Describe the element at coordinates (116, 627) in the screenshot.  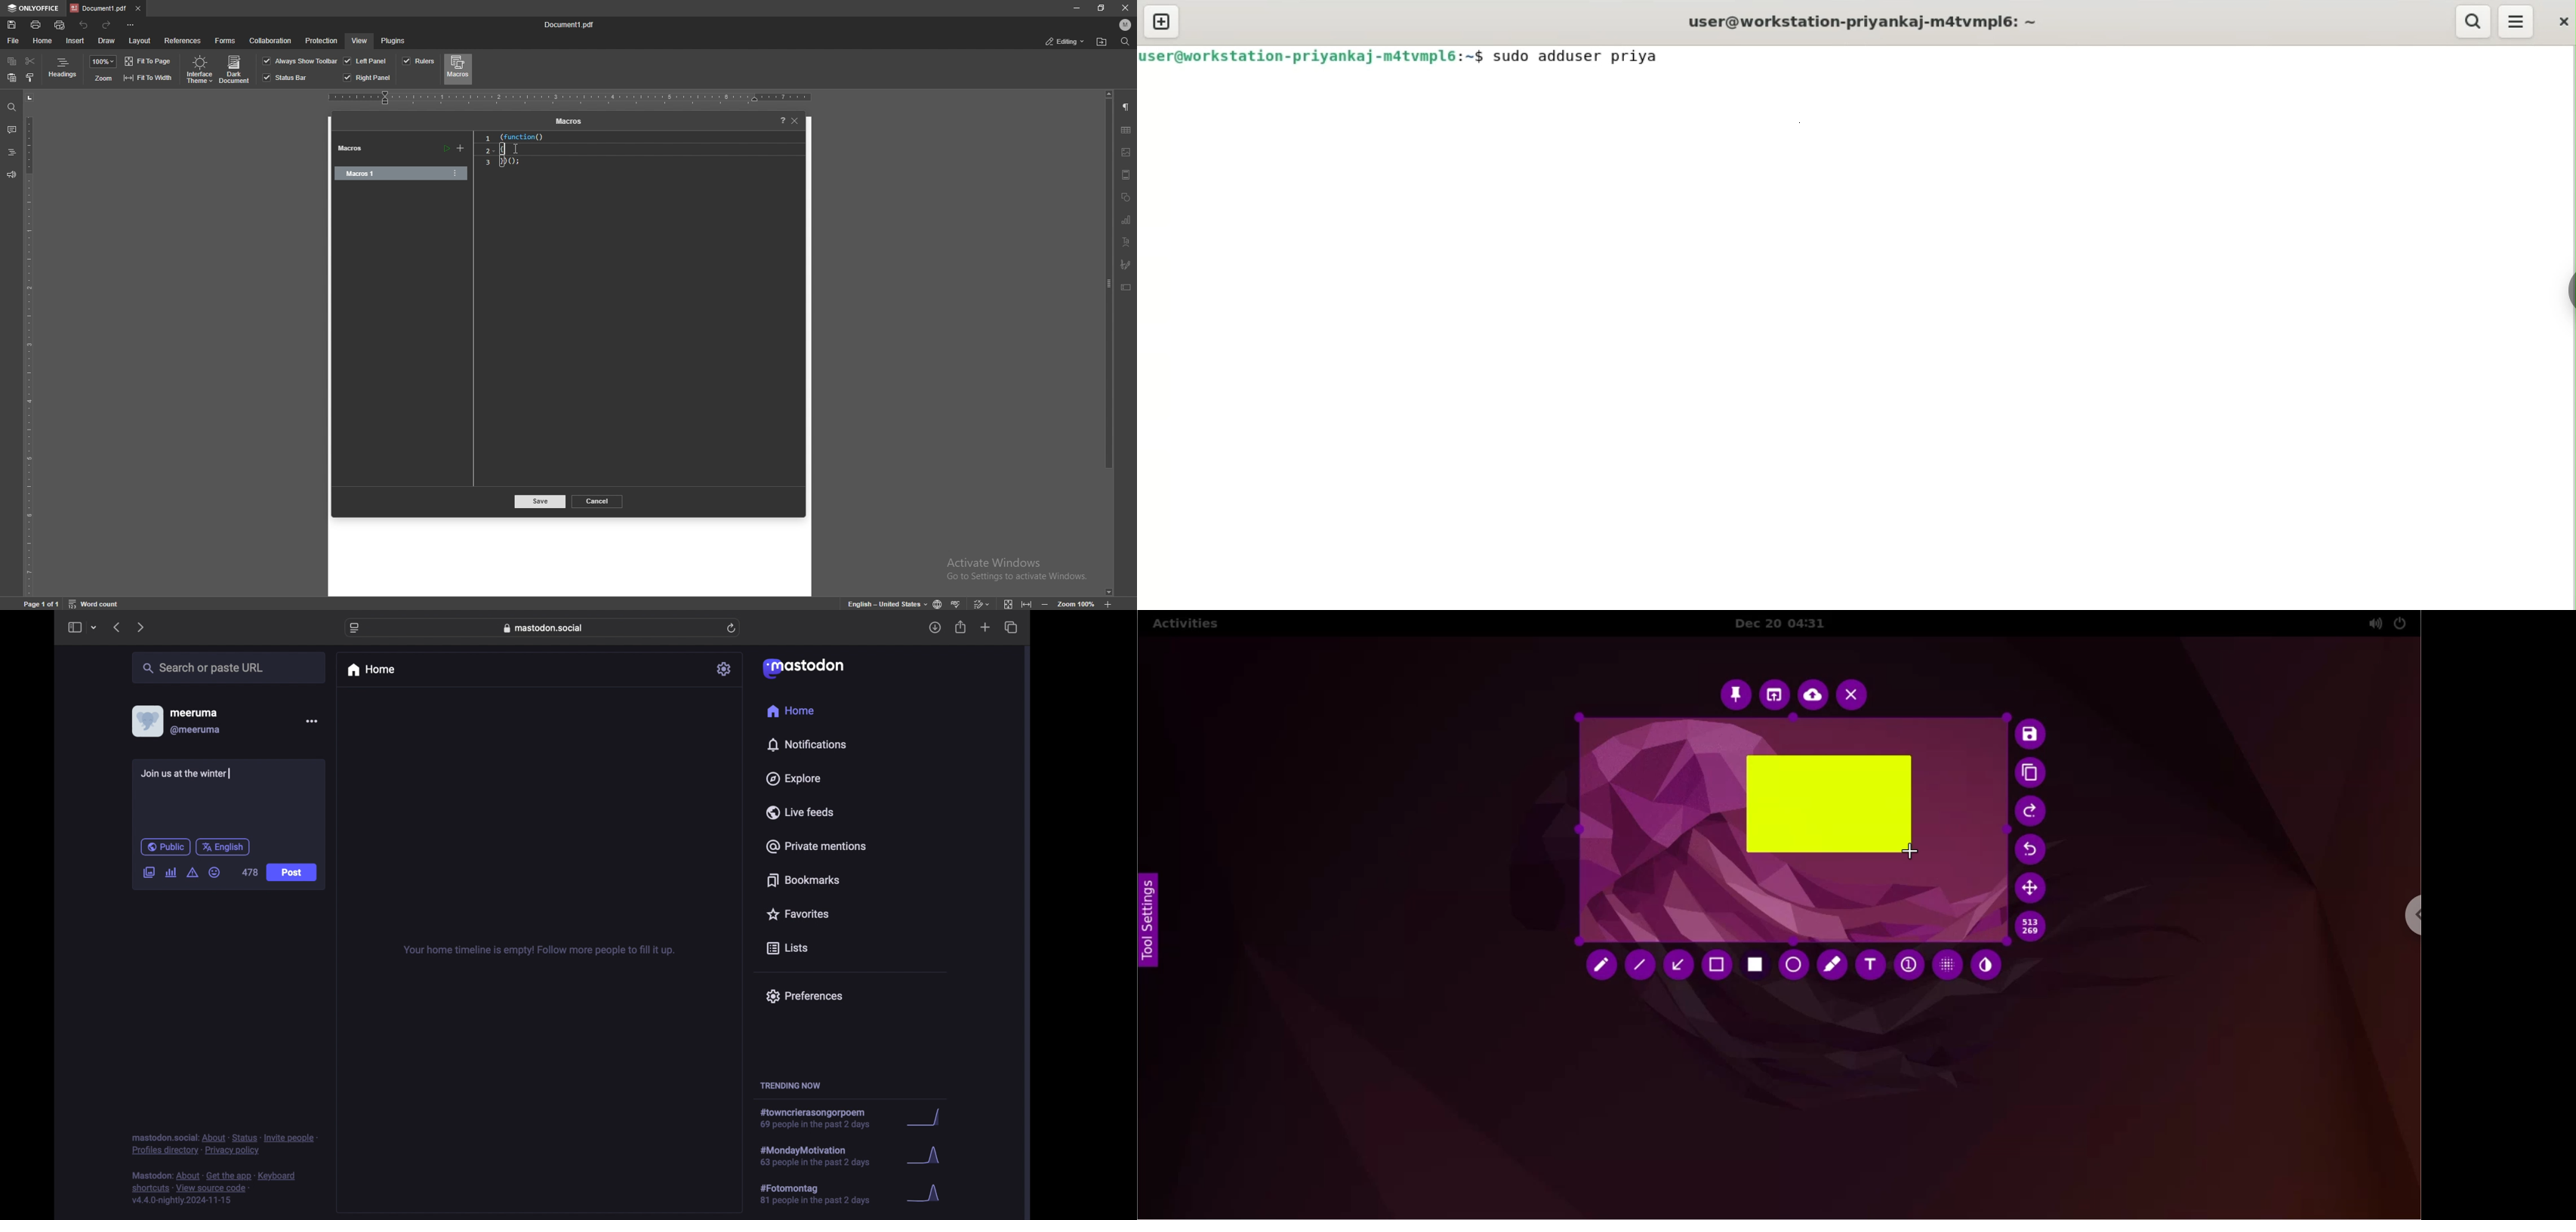
I see `previous` at that location.